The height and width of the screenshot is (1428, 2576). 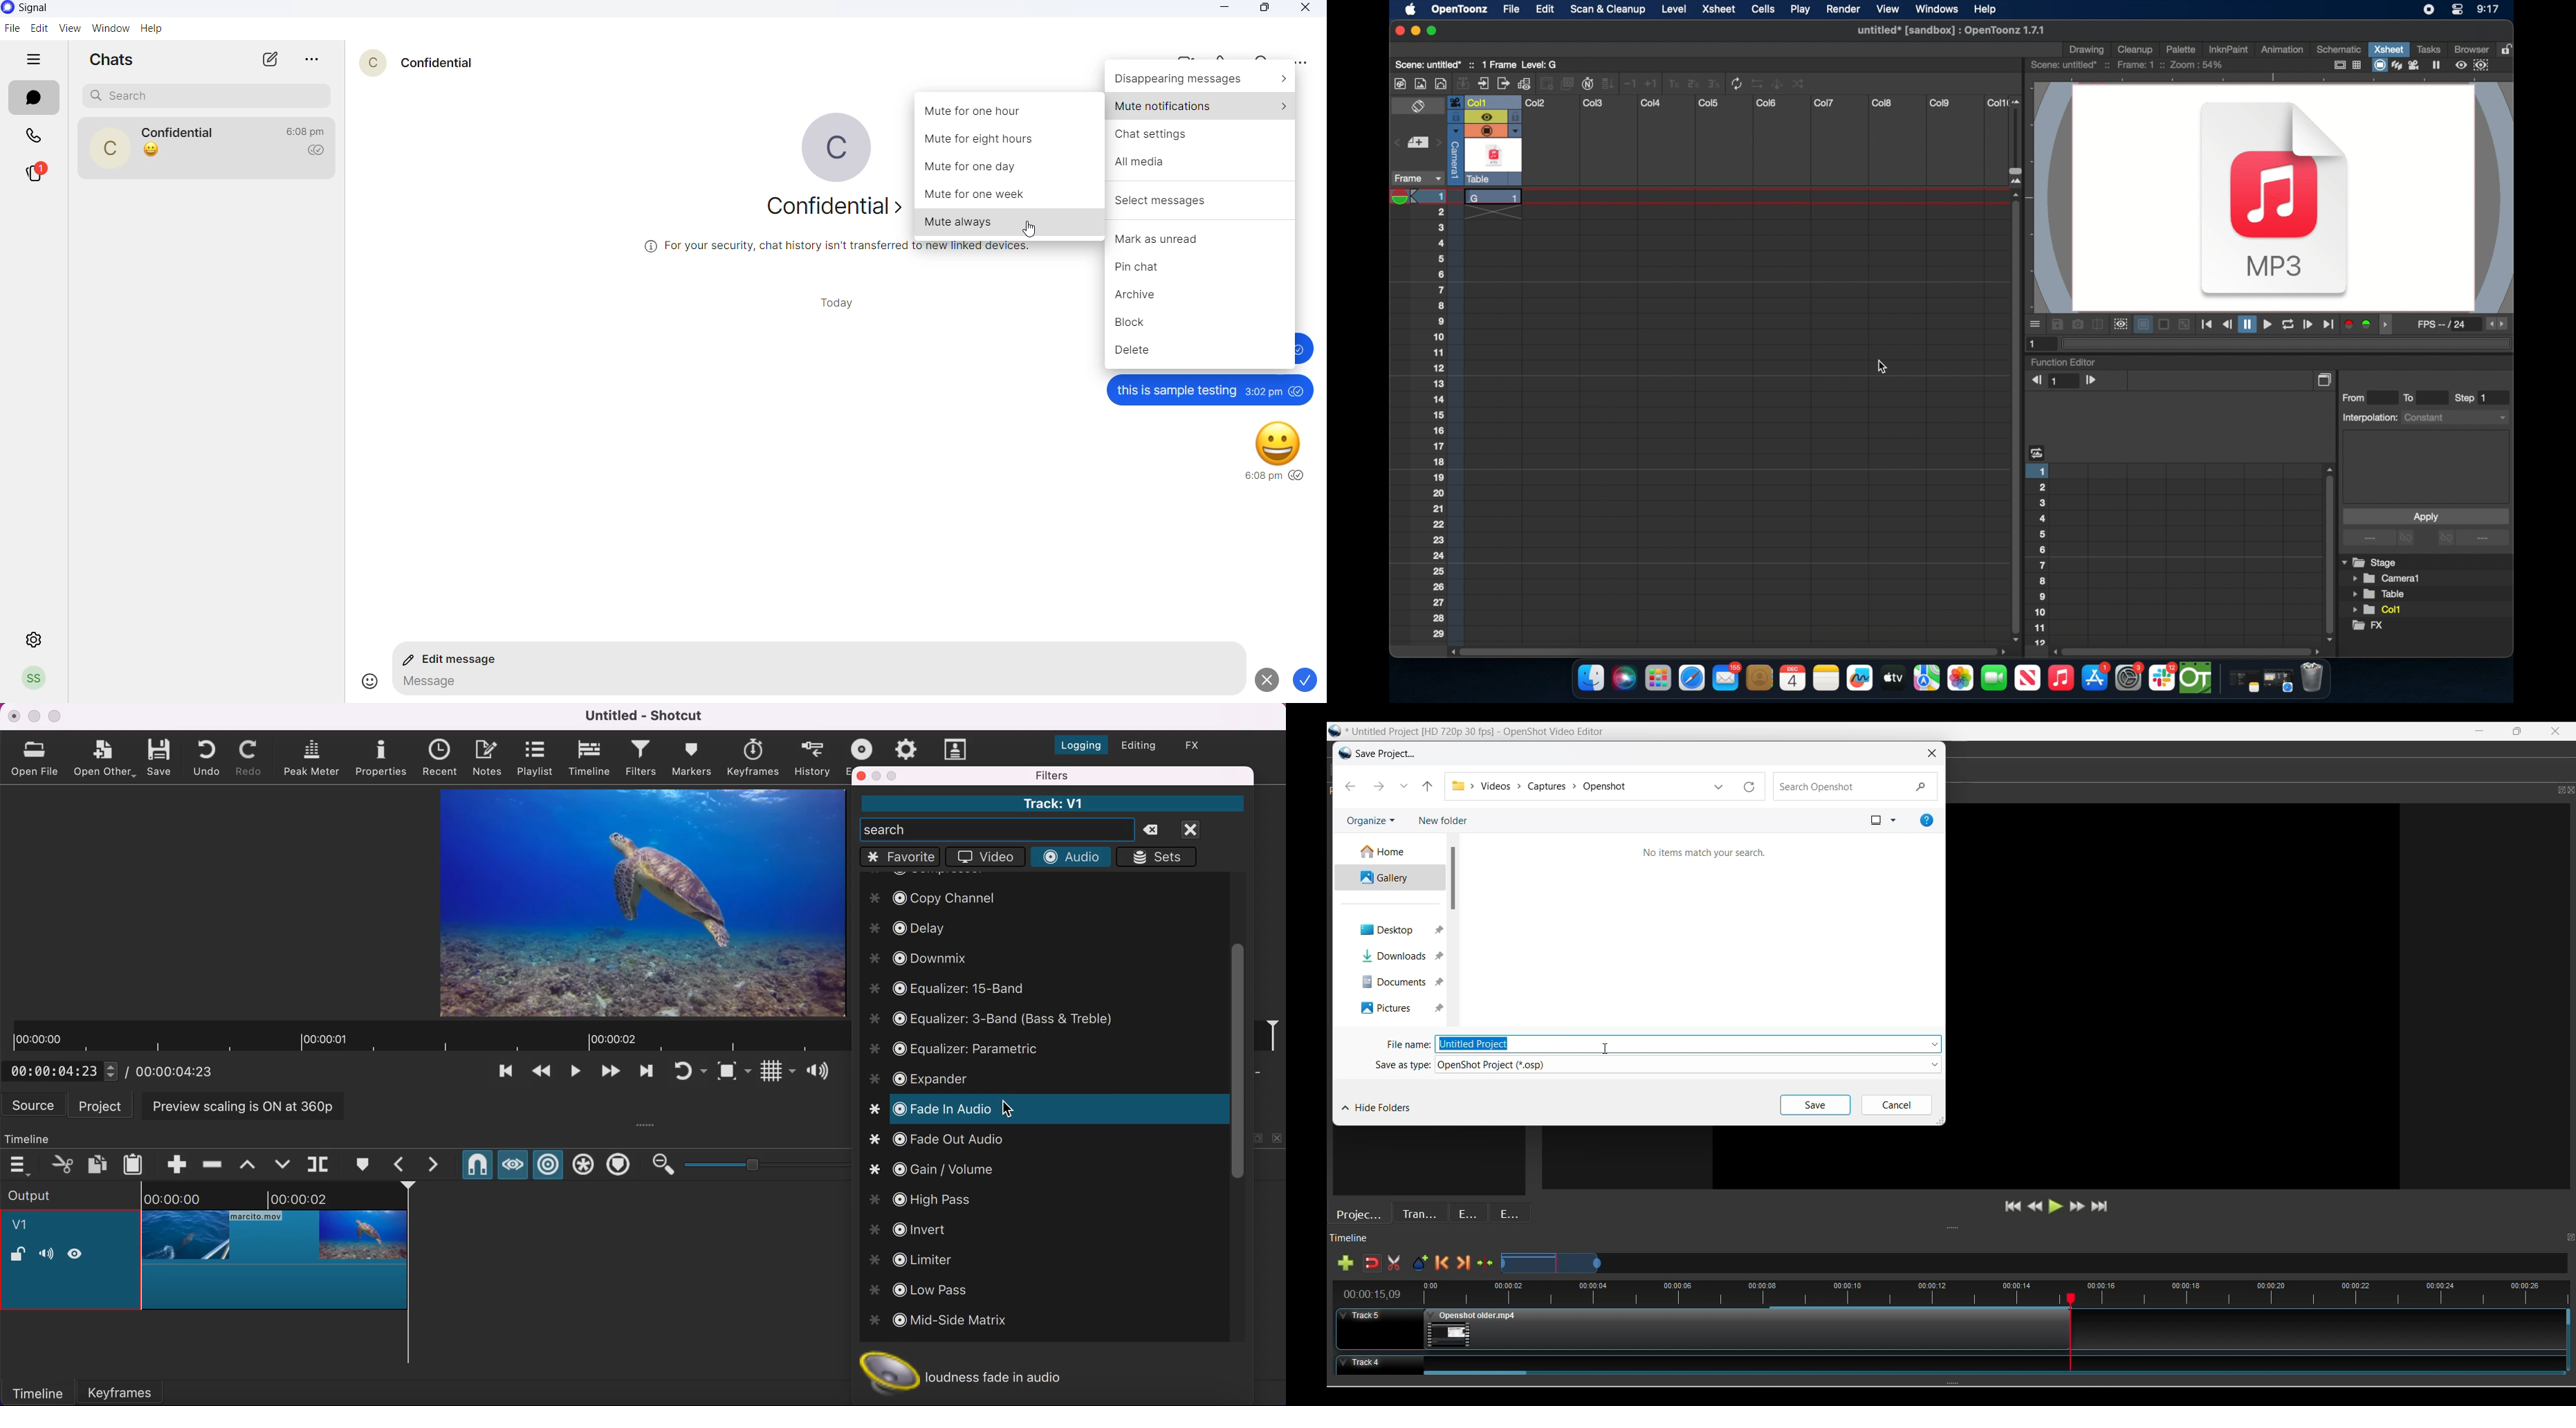 What do you see at coordinates (534, 758) in the screenshot?
I see `playlist` at bounding box center [534, 758].